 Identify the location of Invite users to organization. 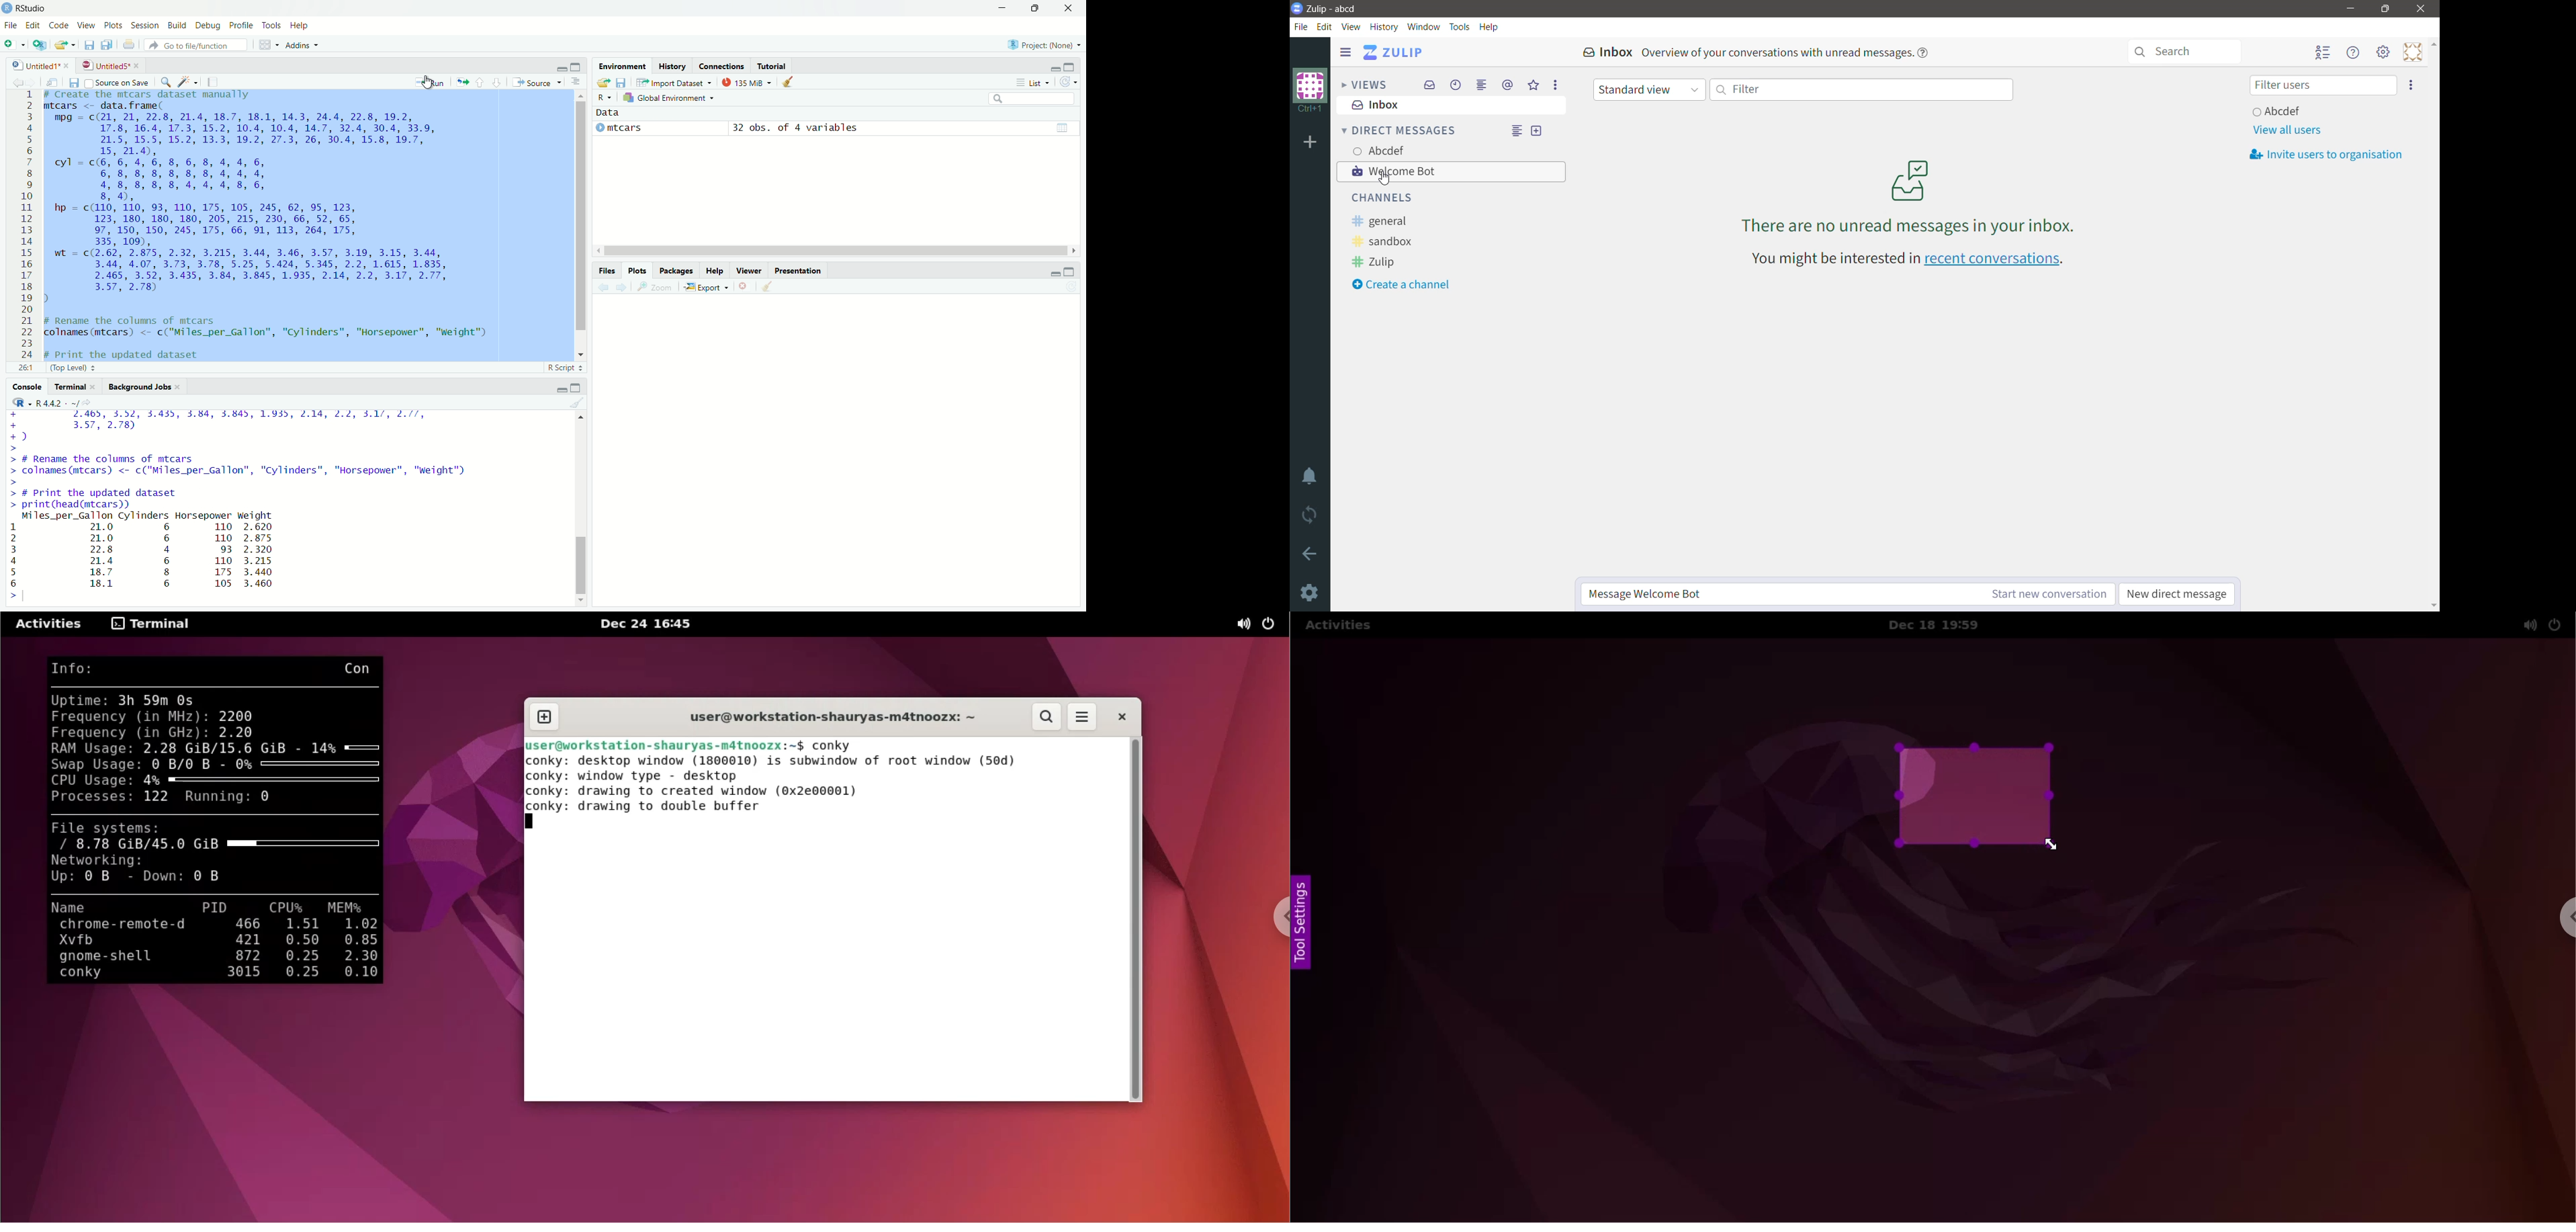
(2327, 155).